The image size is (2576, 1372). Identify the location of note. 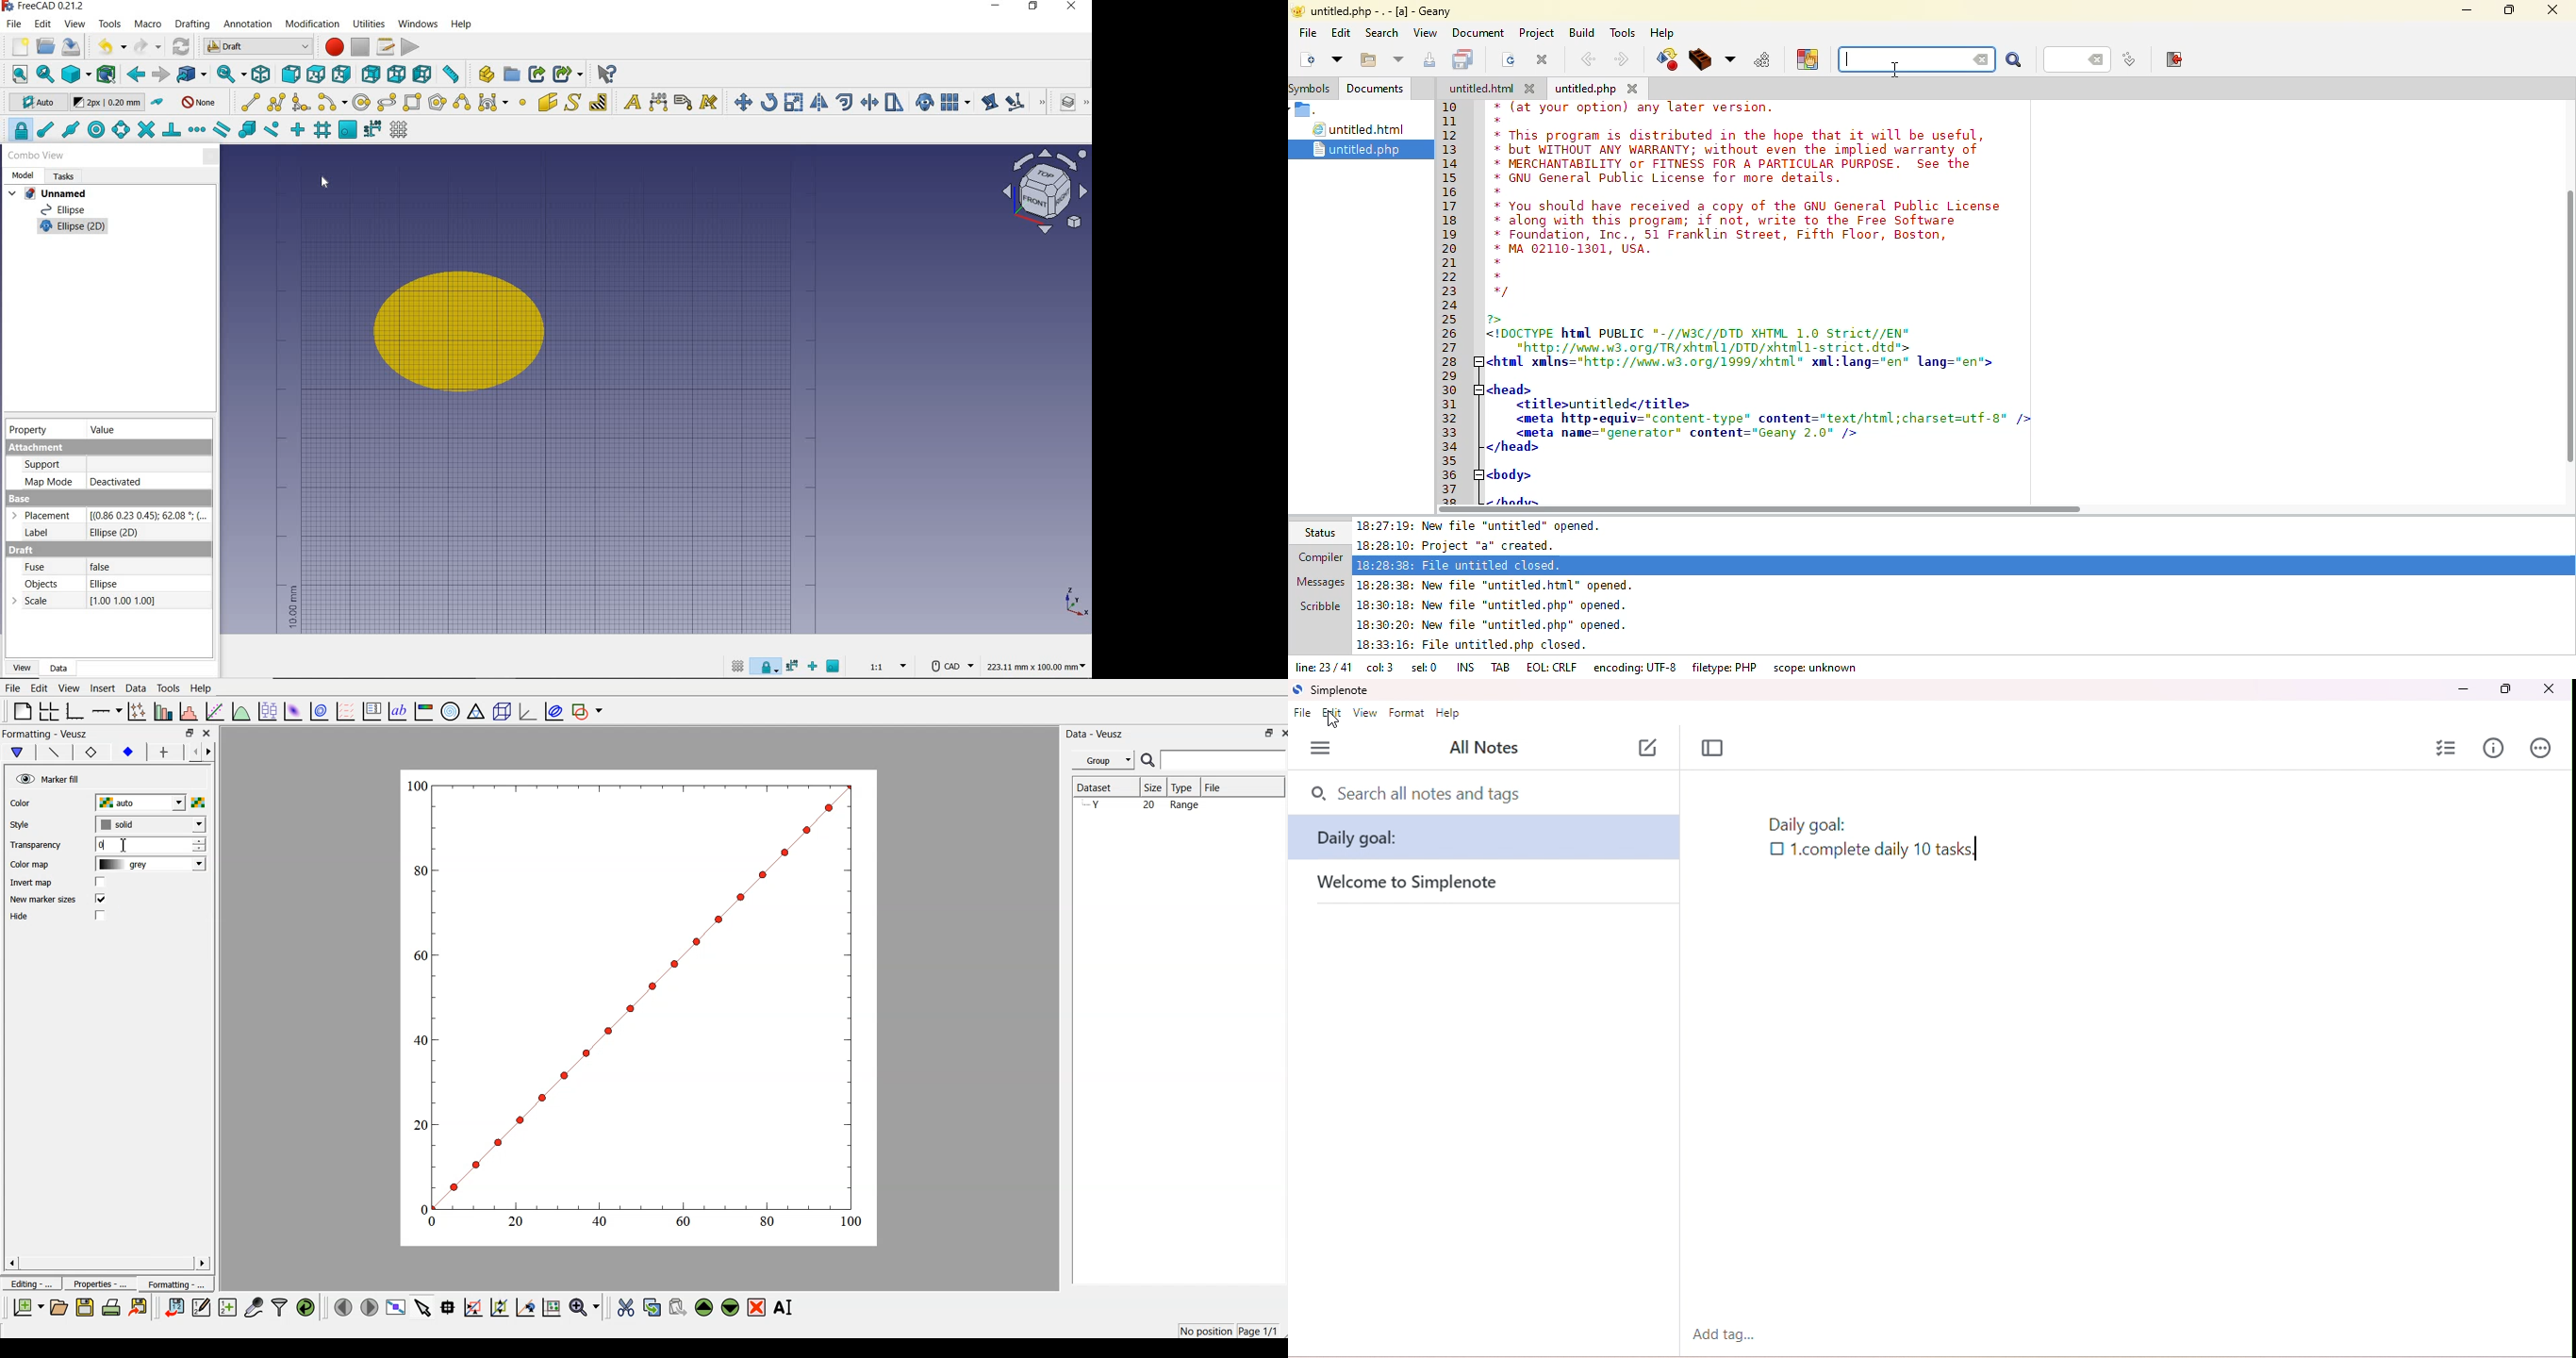
(1485, 836).